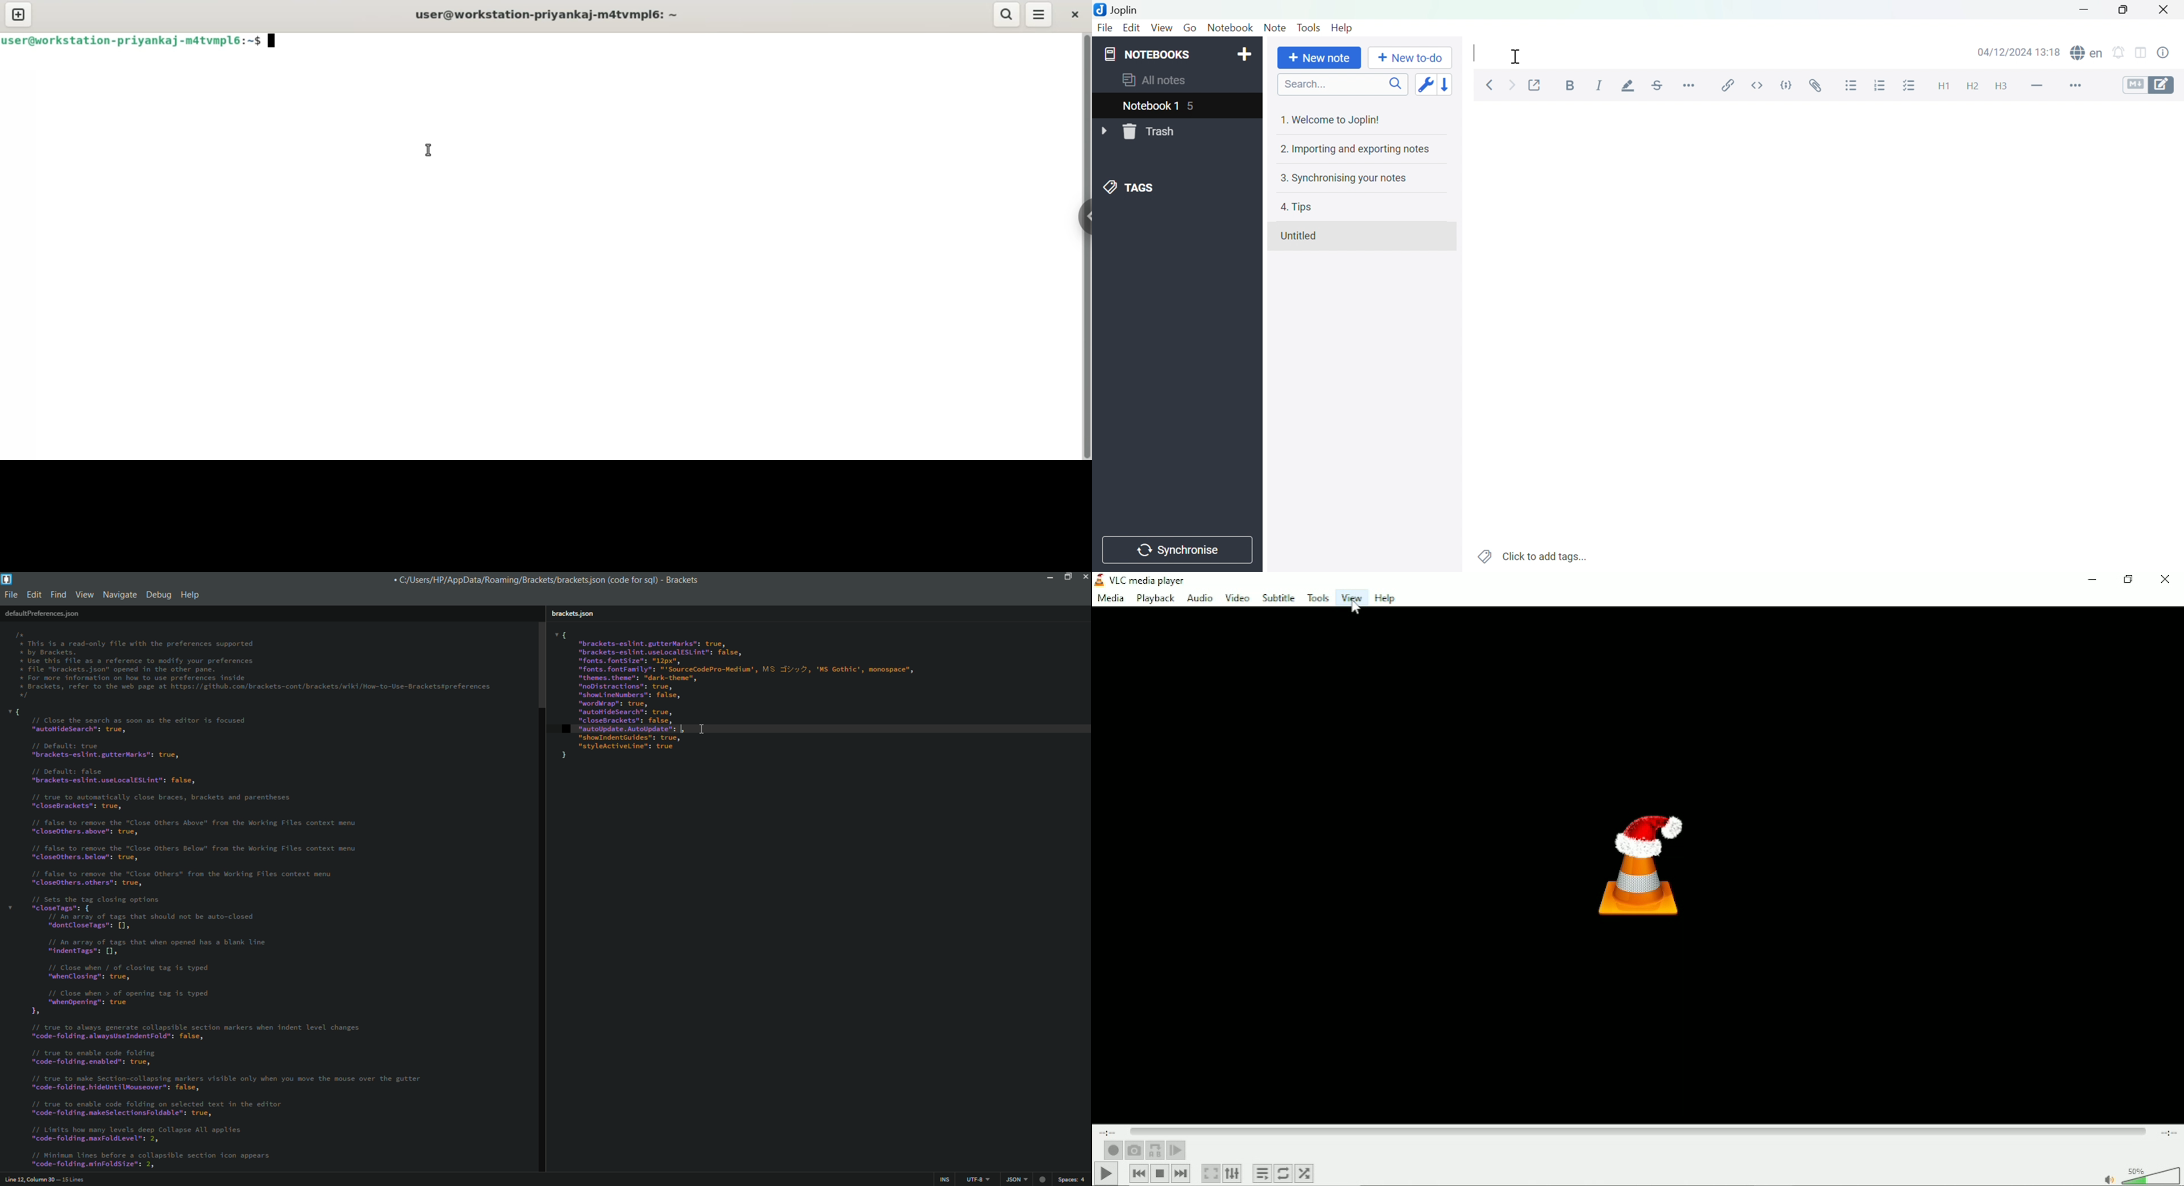 The image size is (2184, 1204). What do you see at coordinates (946, 1179) in the screenshot?
I see `INS` at bounding box center [946, 1179].